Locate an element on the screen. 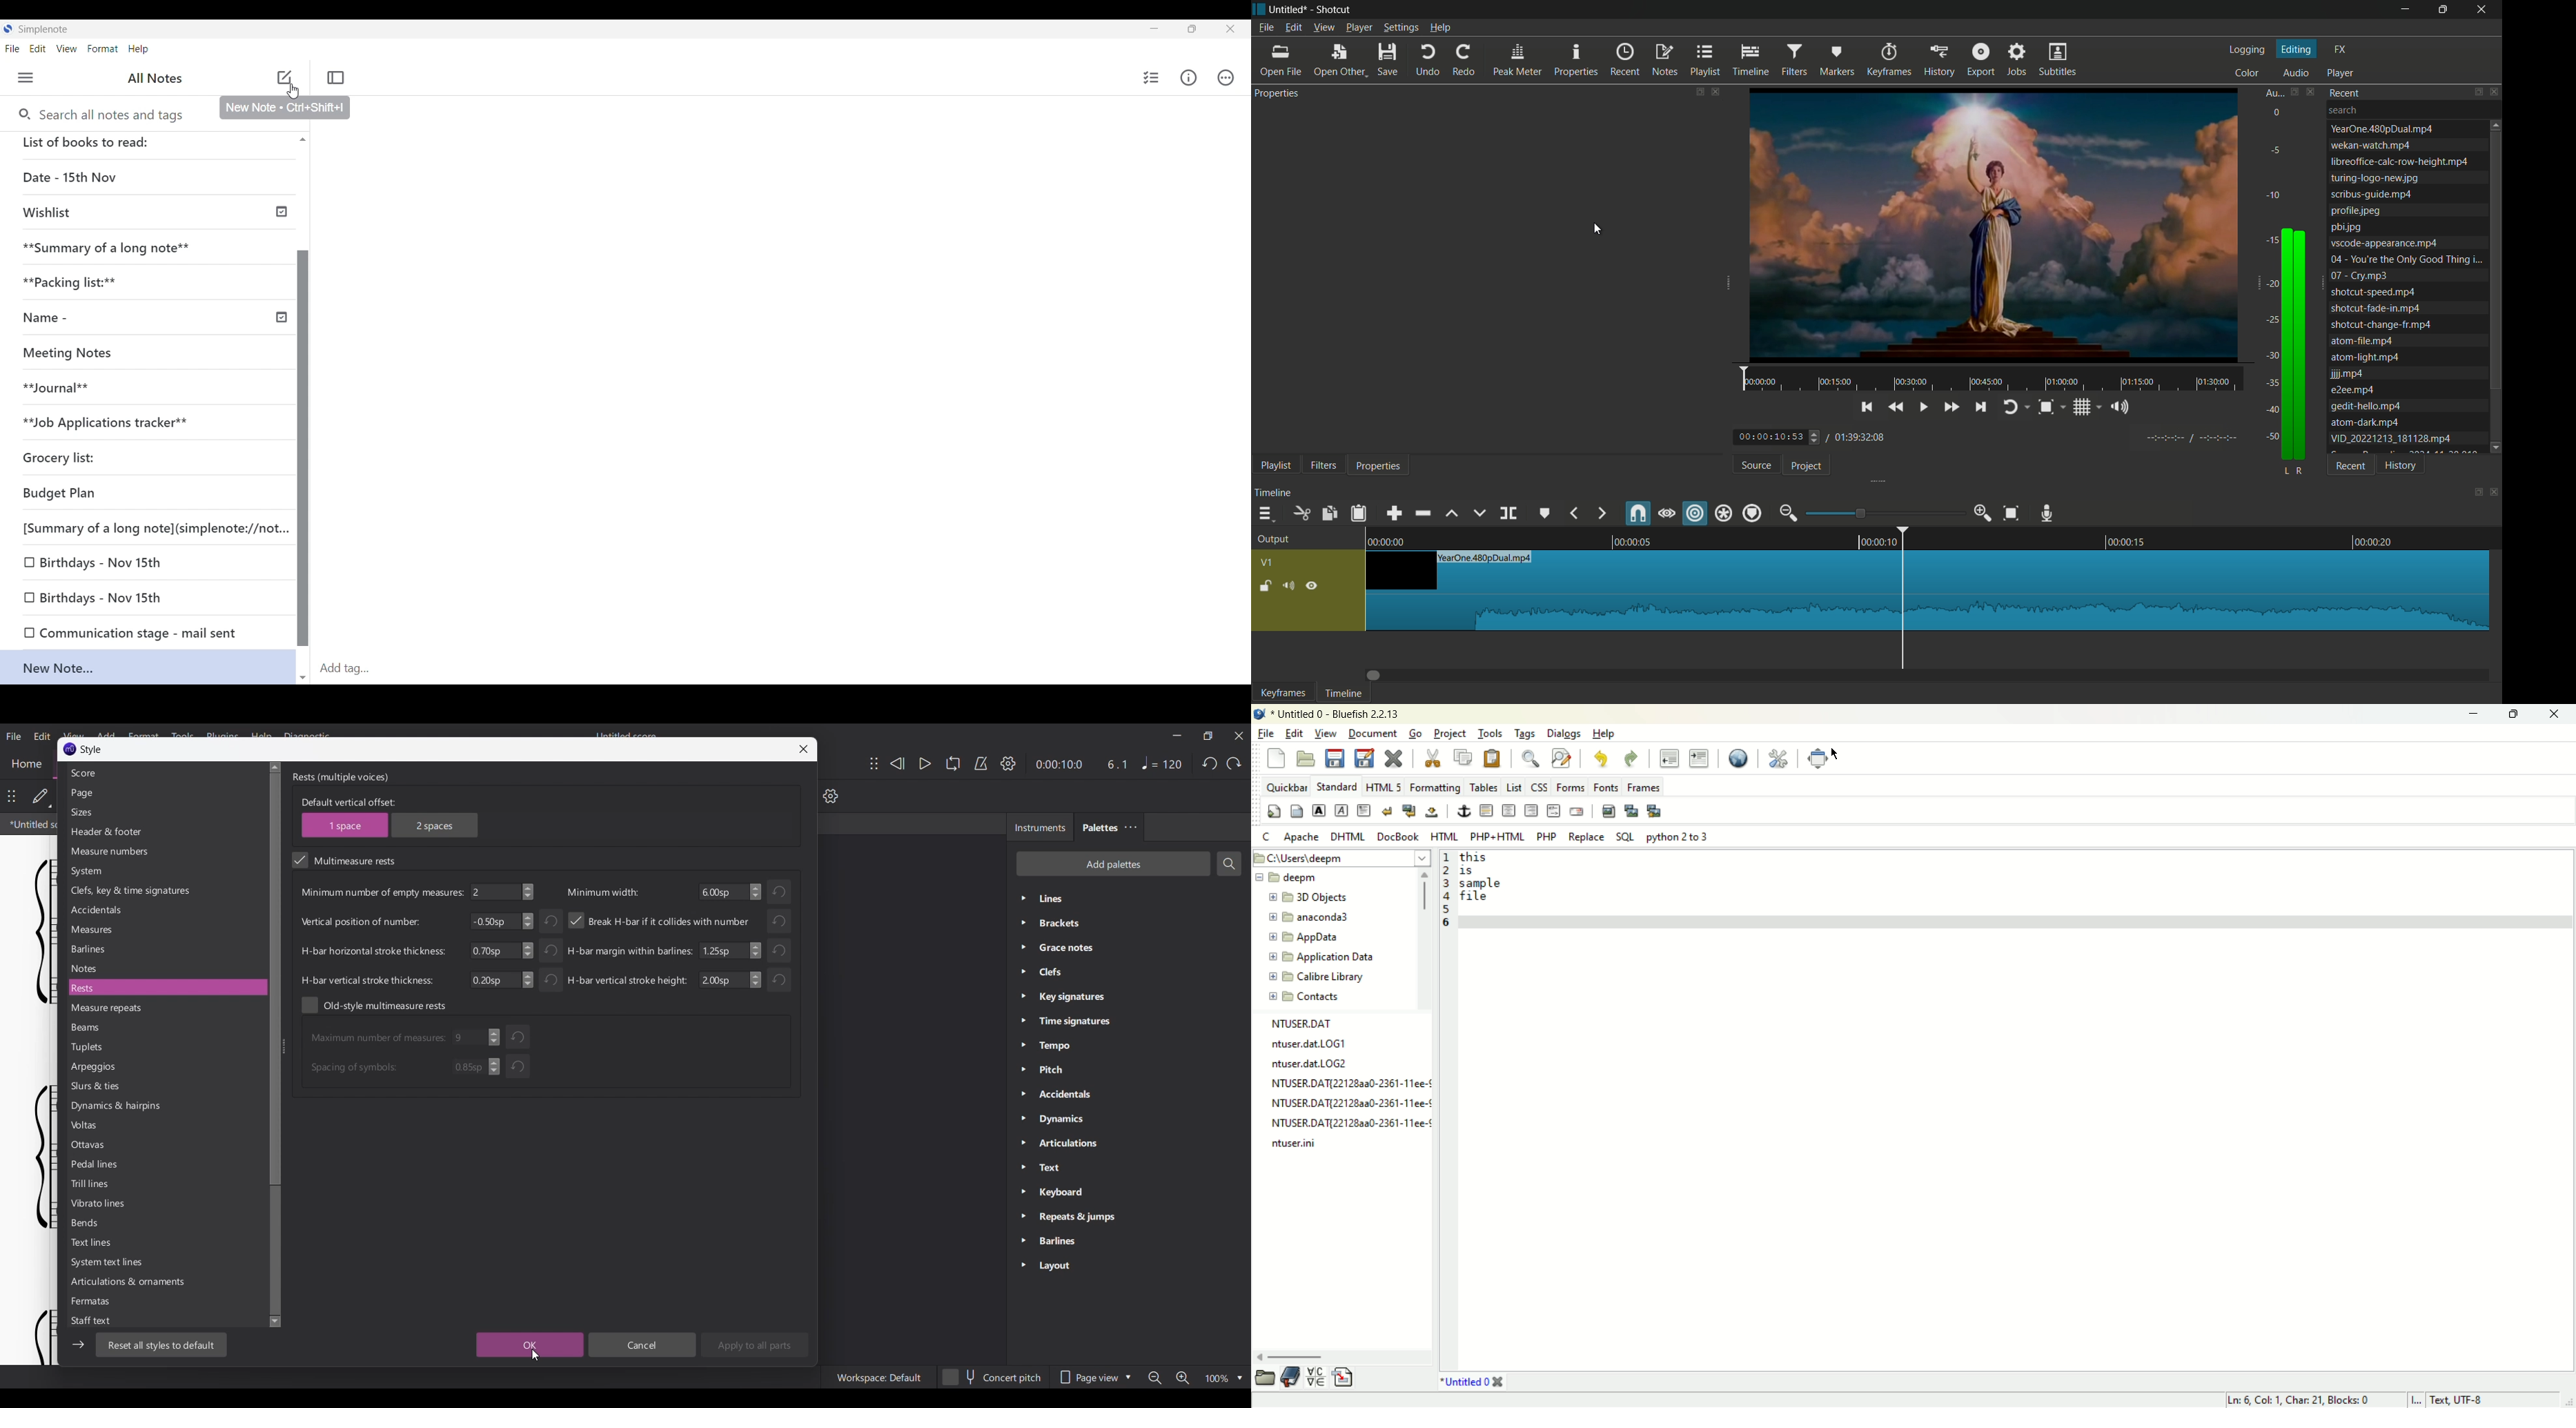 This screenshot has width=2576, height=1428. current time is located at coordinates (1780, 437).